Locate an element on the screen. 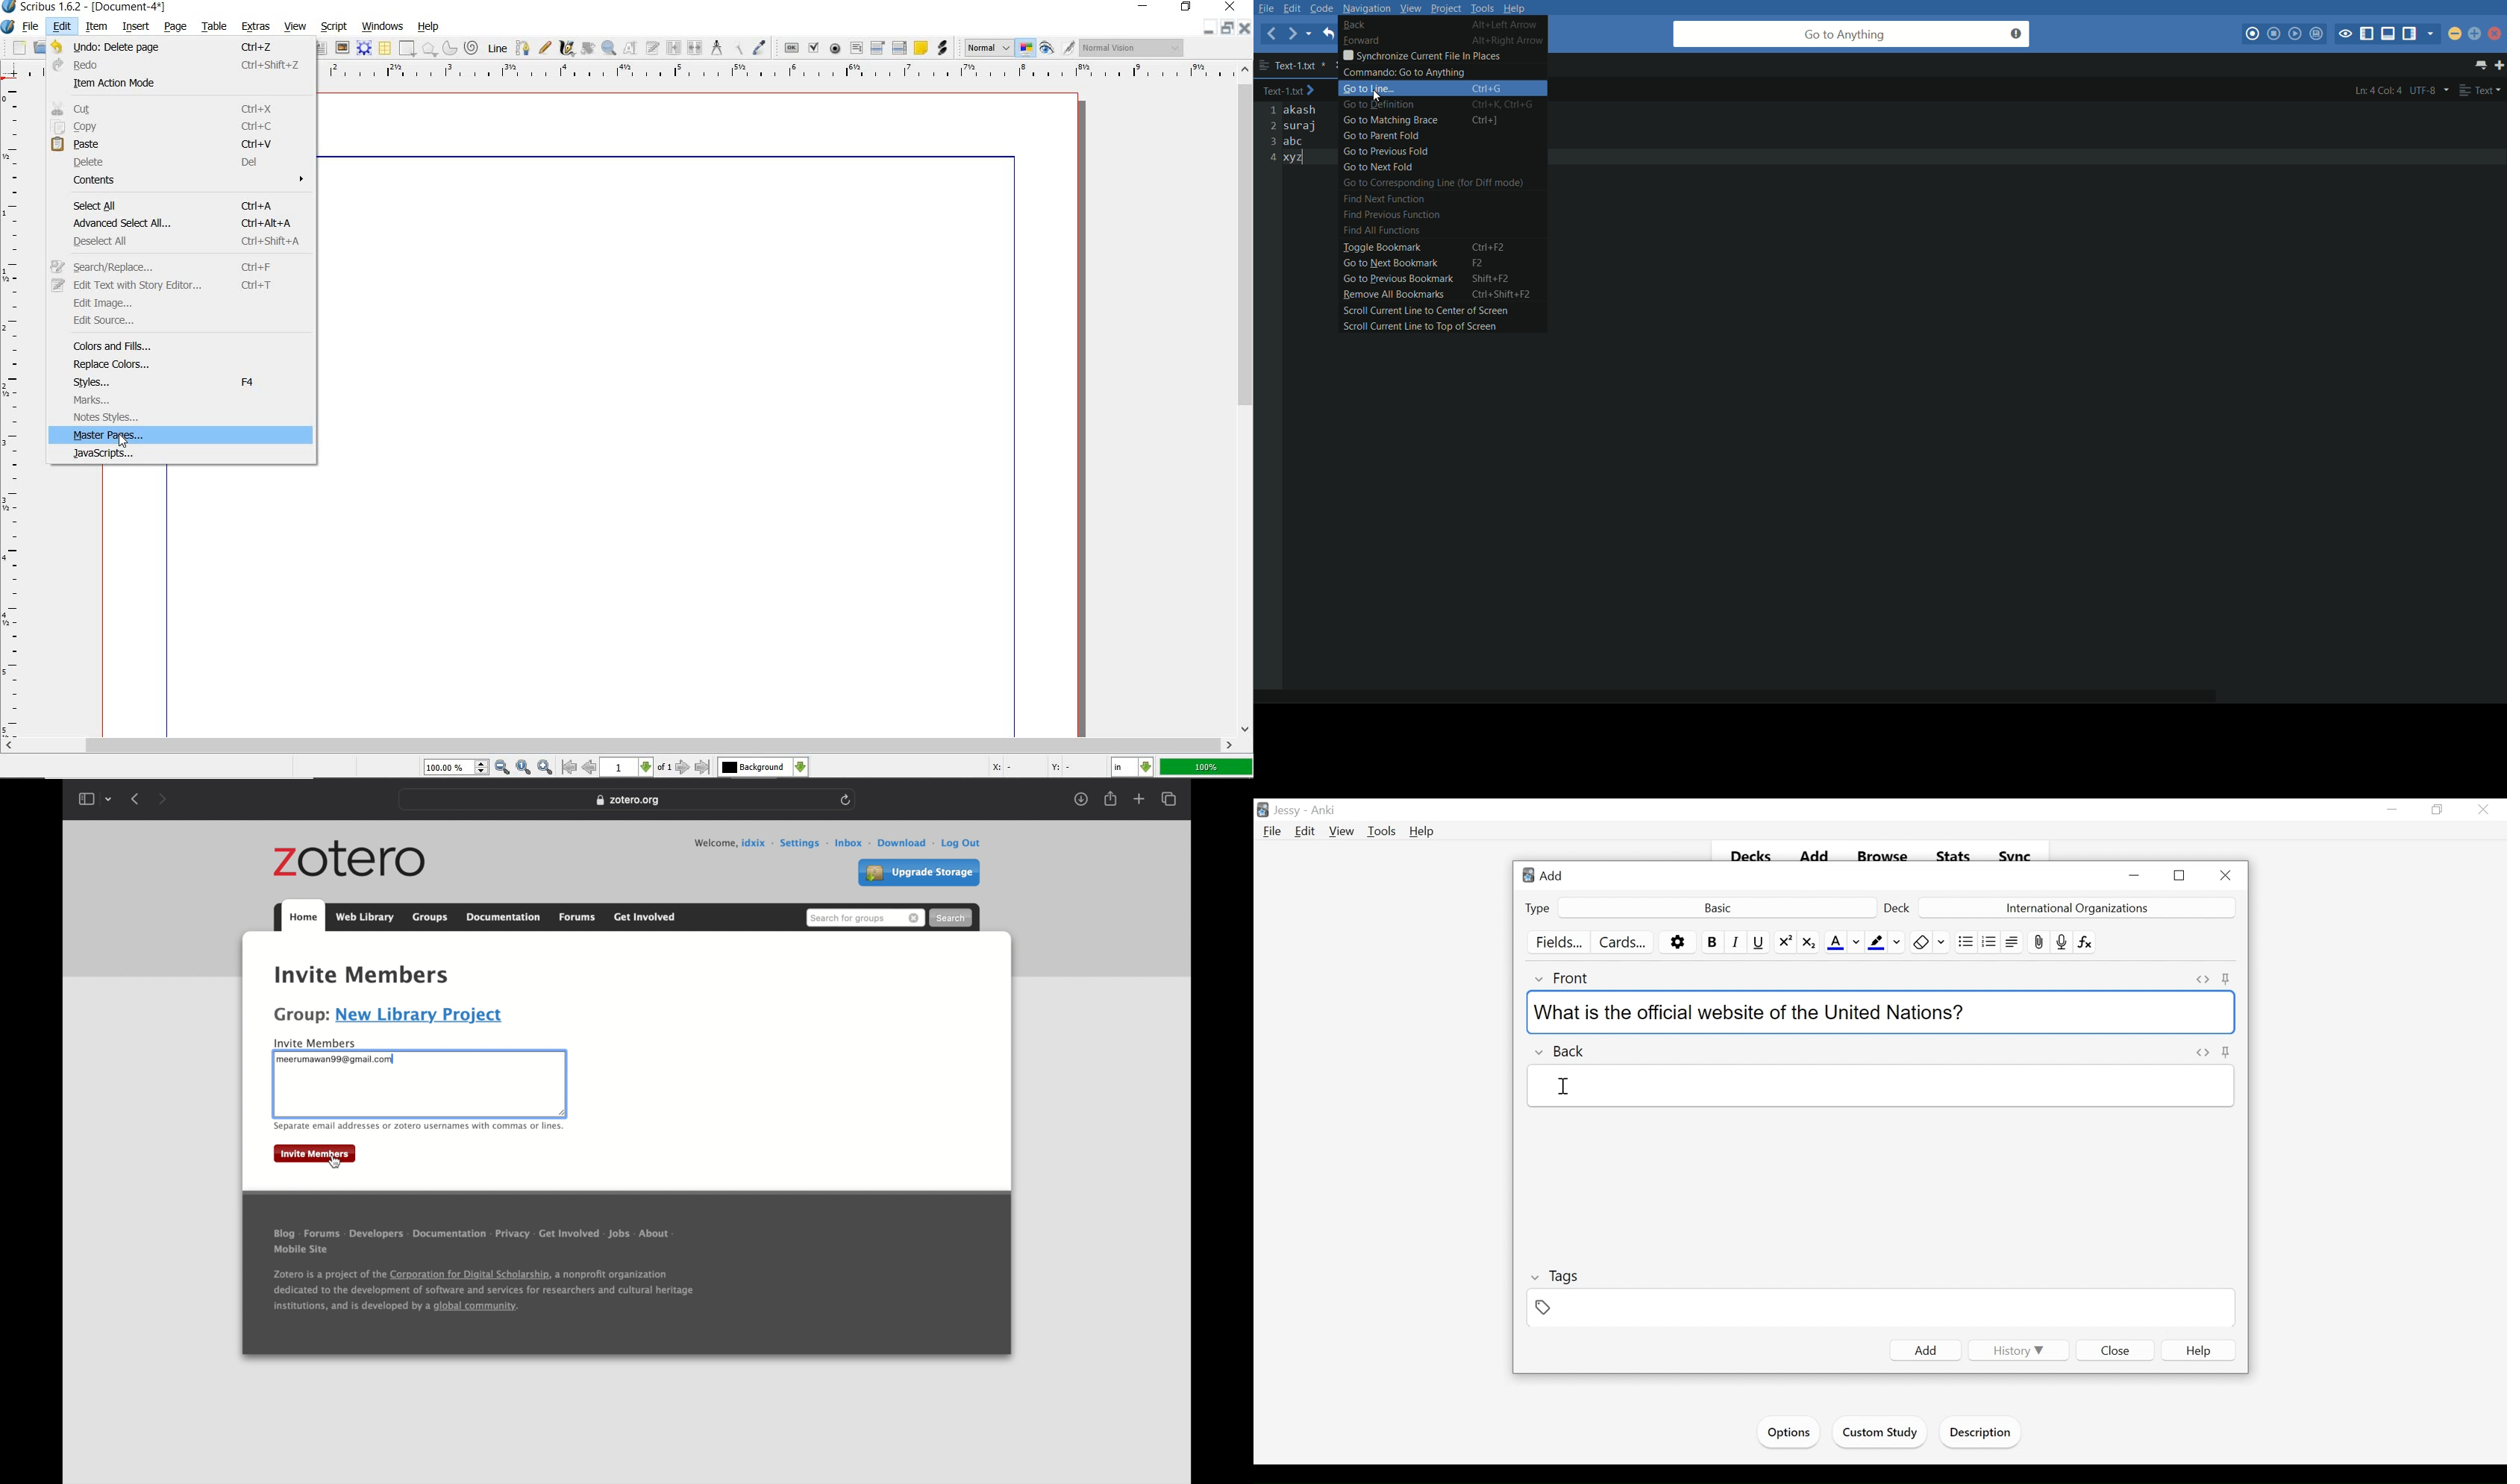 The width and height of the screenshot is (2520, 1484). scrollbar is located at coordinates (1246, 398).